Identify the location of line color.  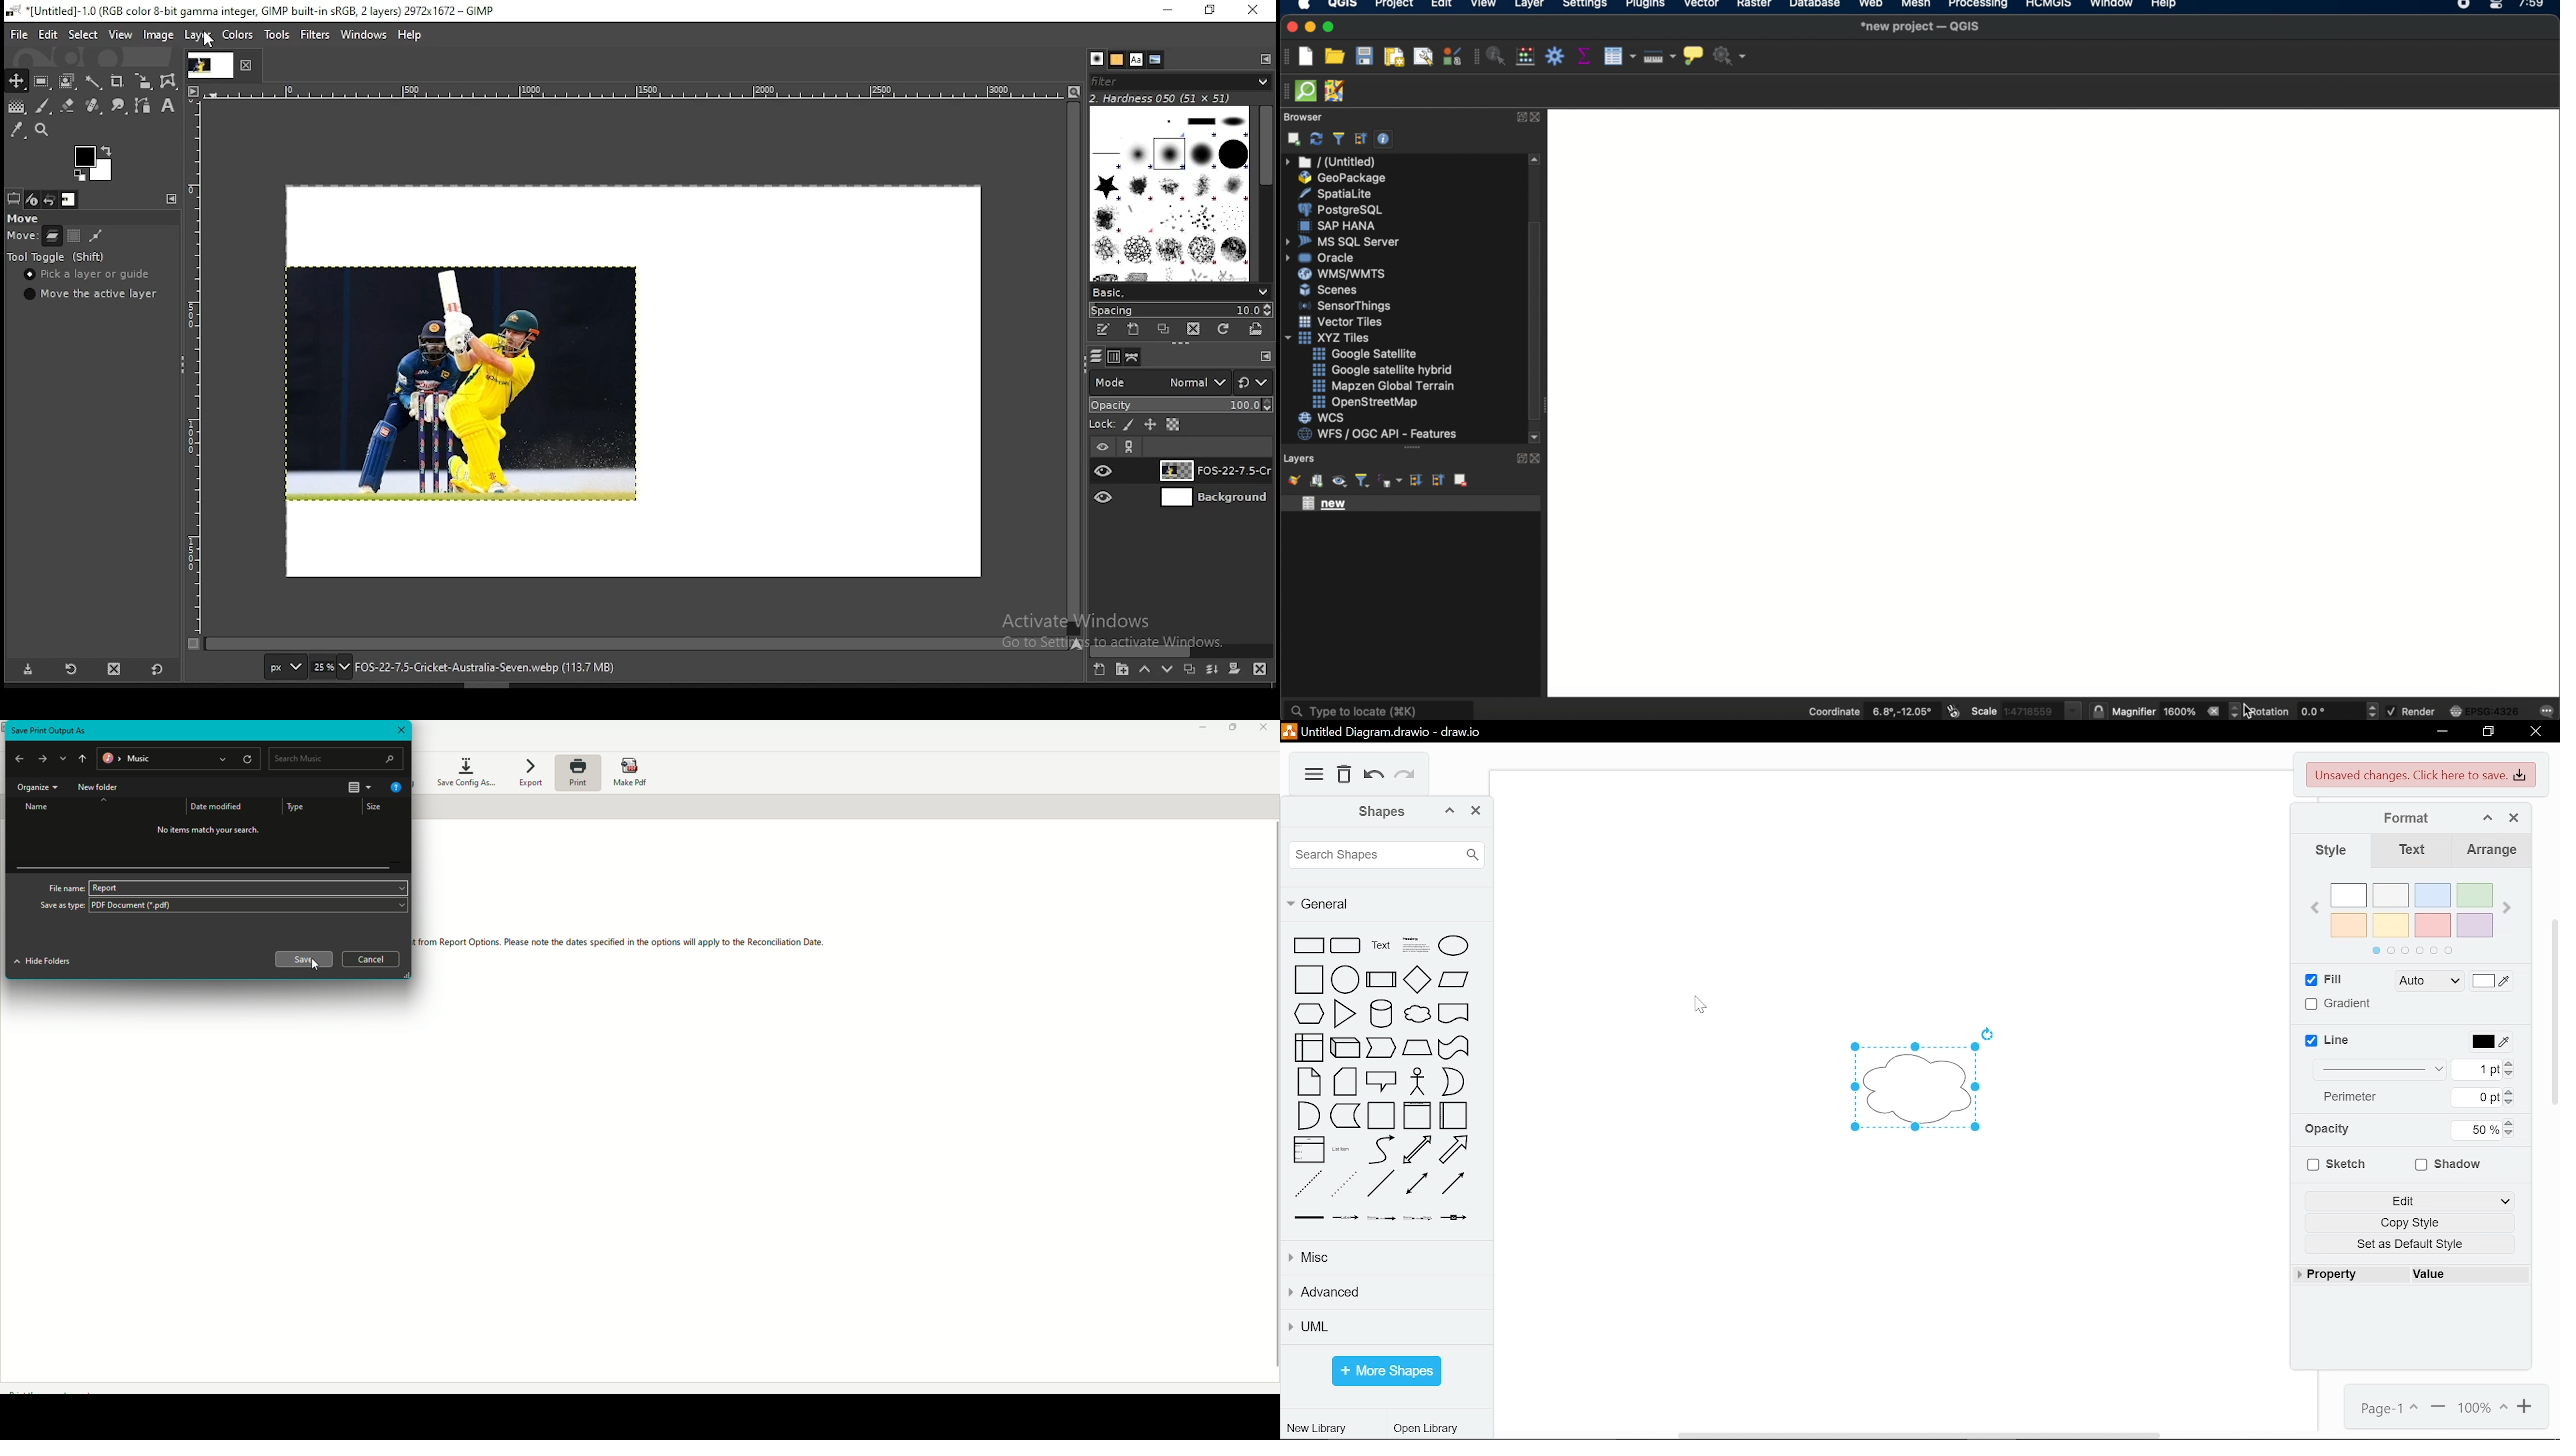
(2489, 1042).